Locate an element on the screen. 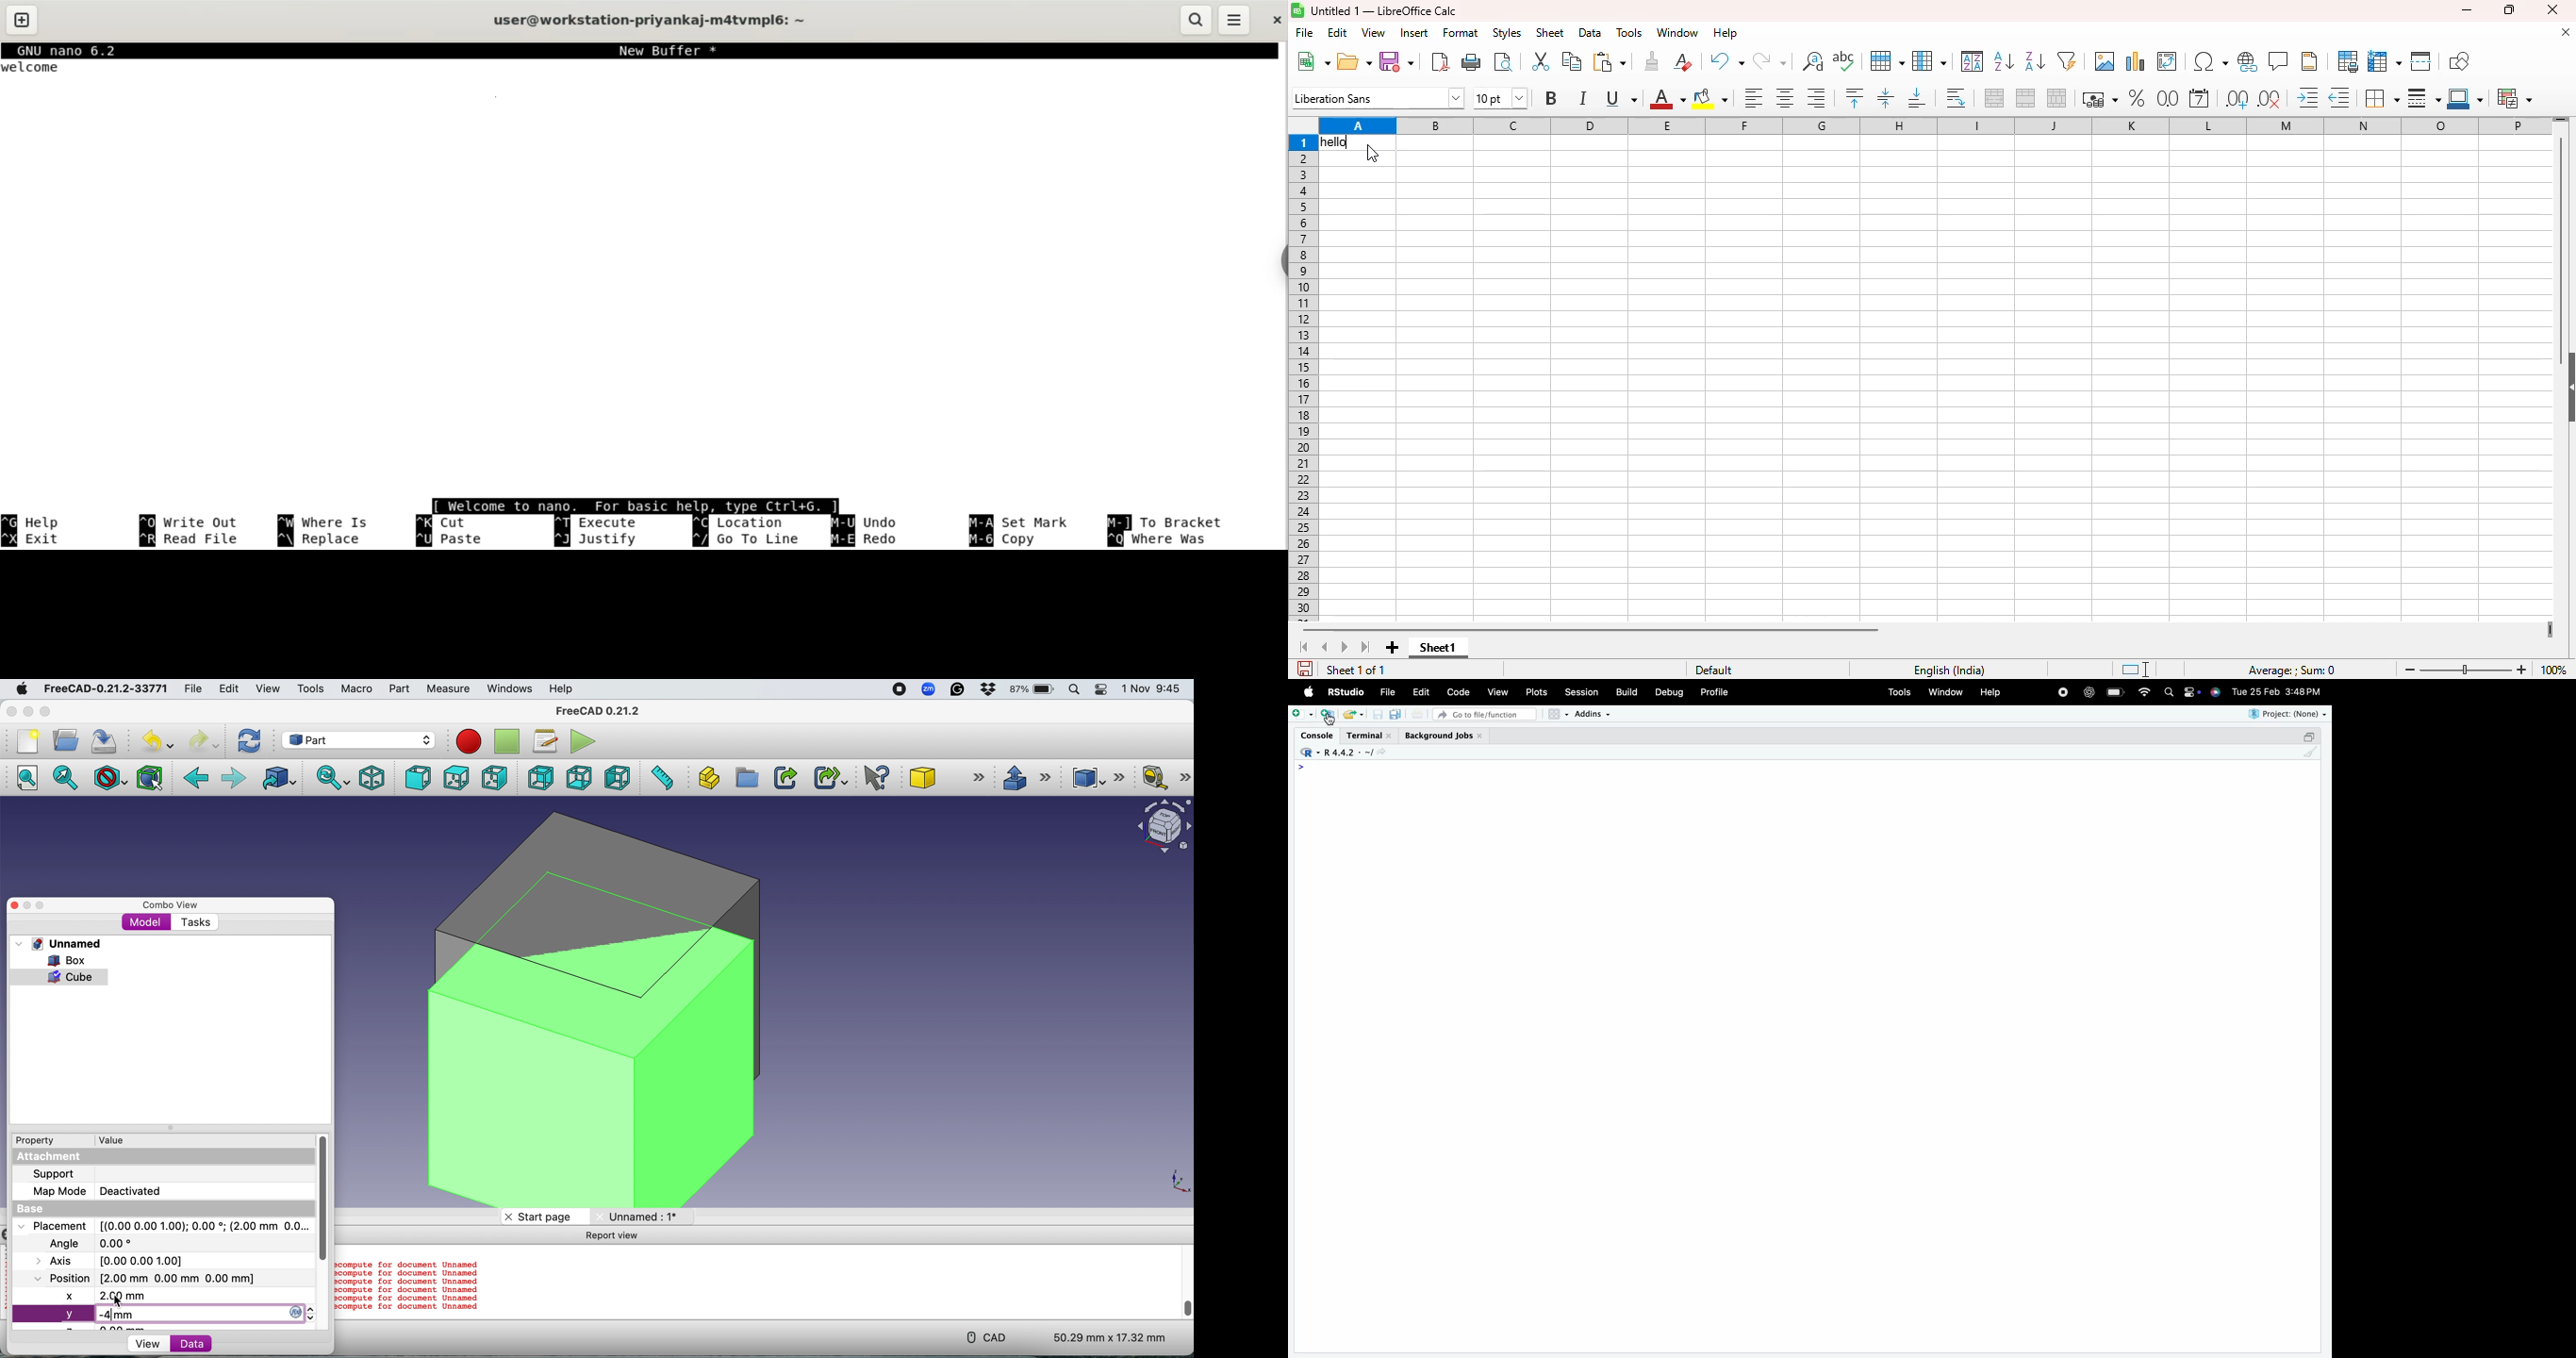 This screenshot has height=1372, width=2576. FreeCAD 0.21.2 is located at coordinates (600, 712).